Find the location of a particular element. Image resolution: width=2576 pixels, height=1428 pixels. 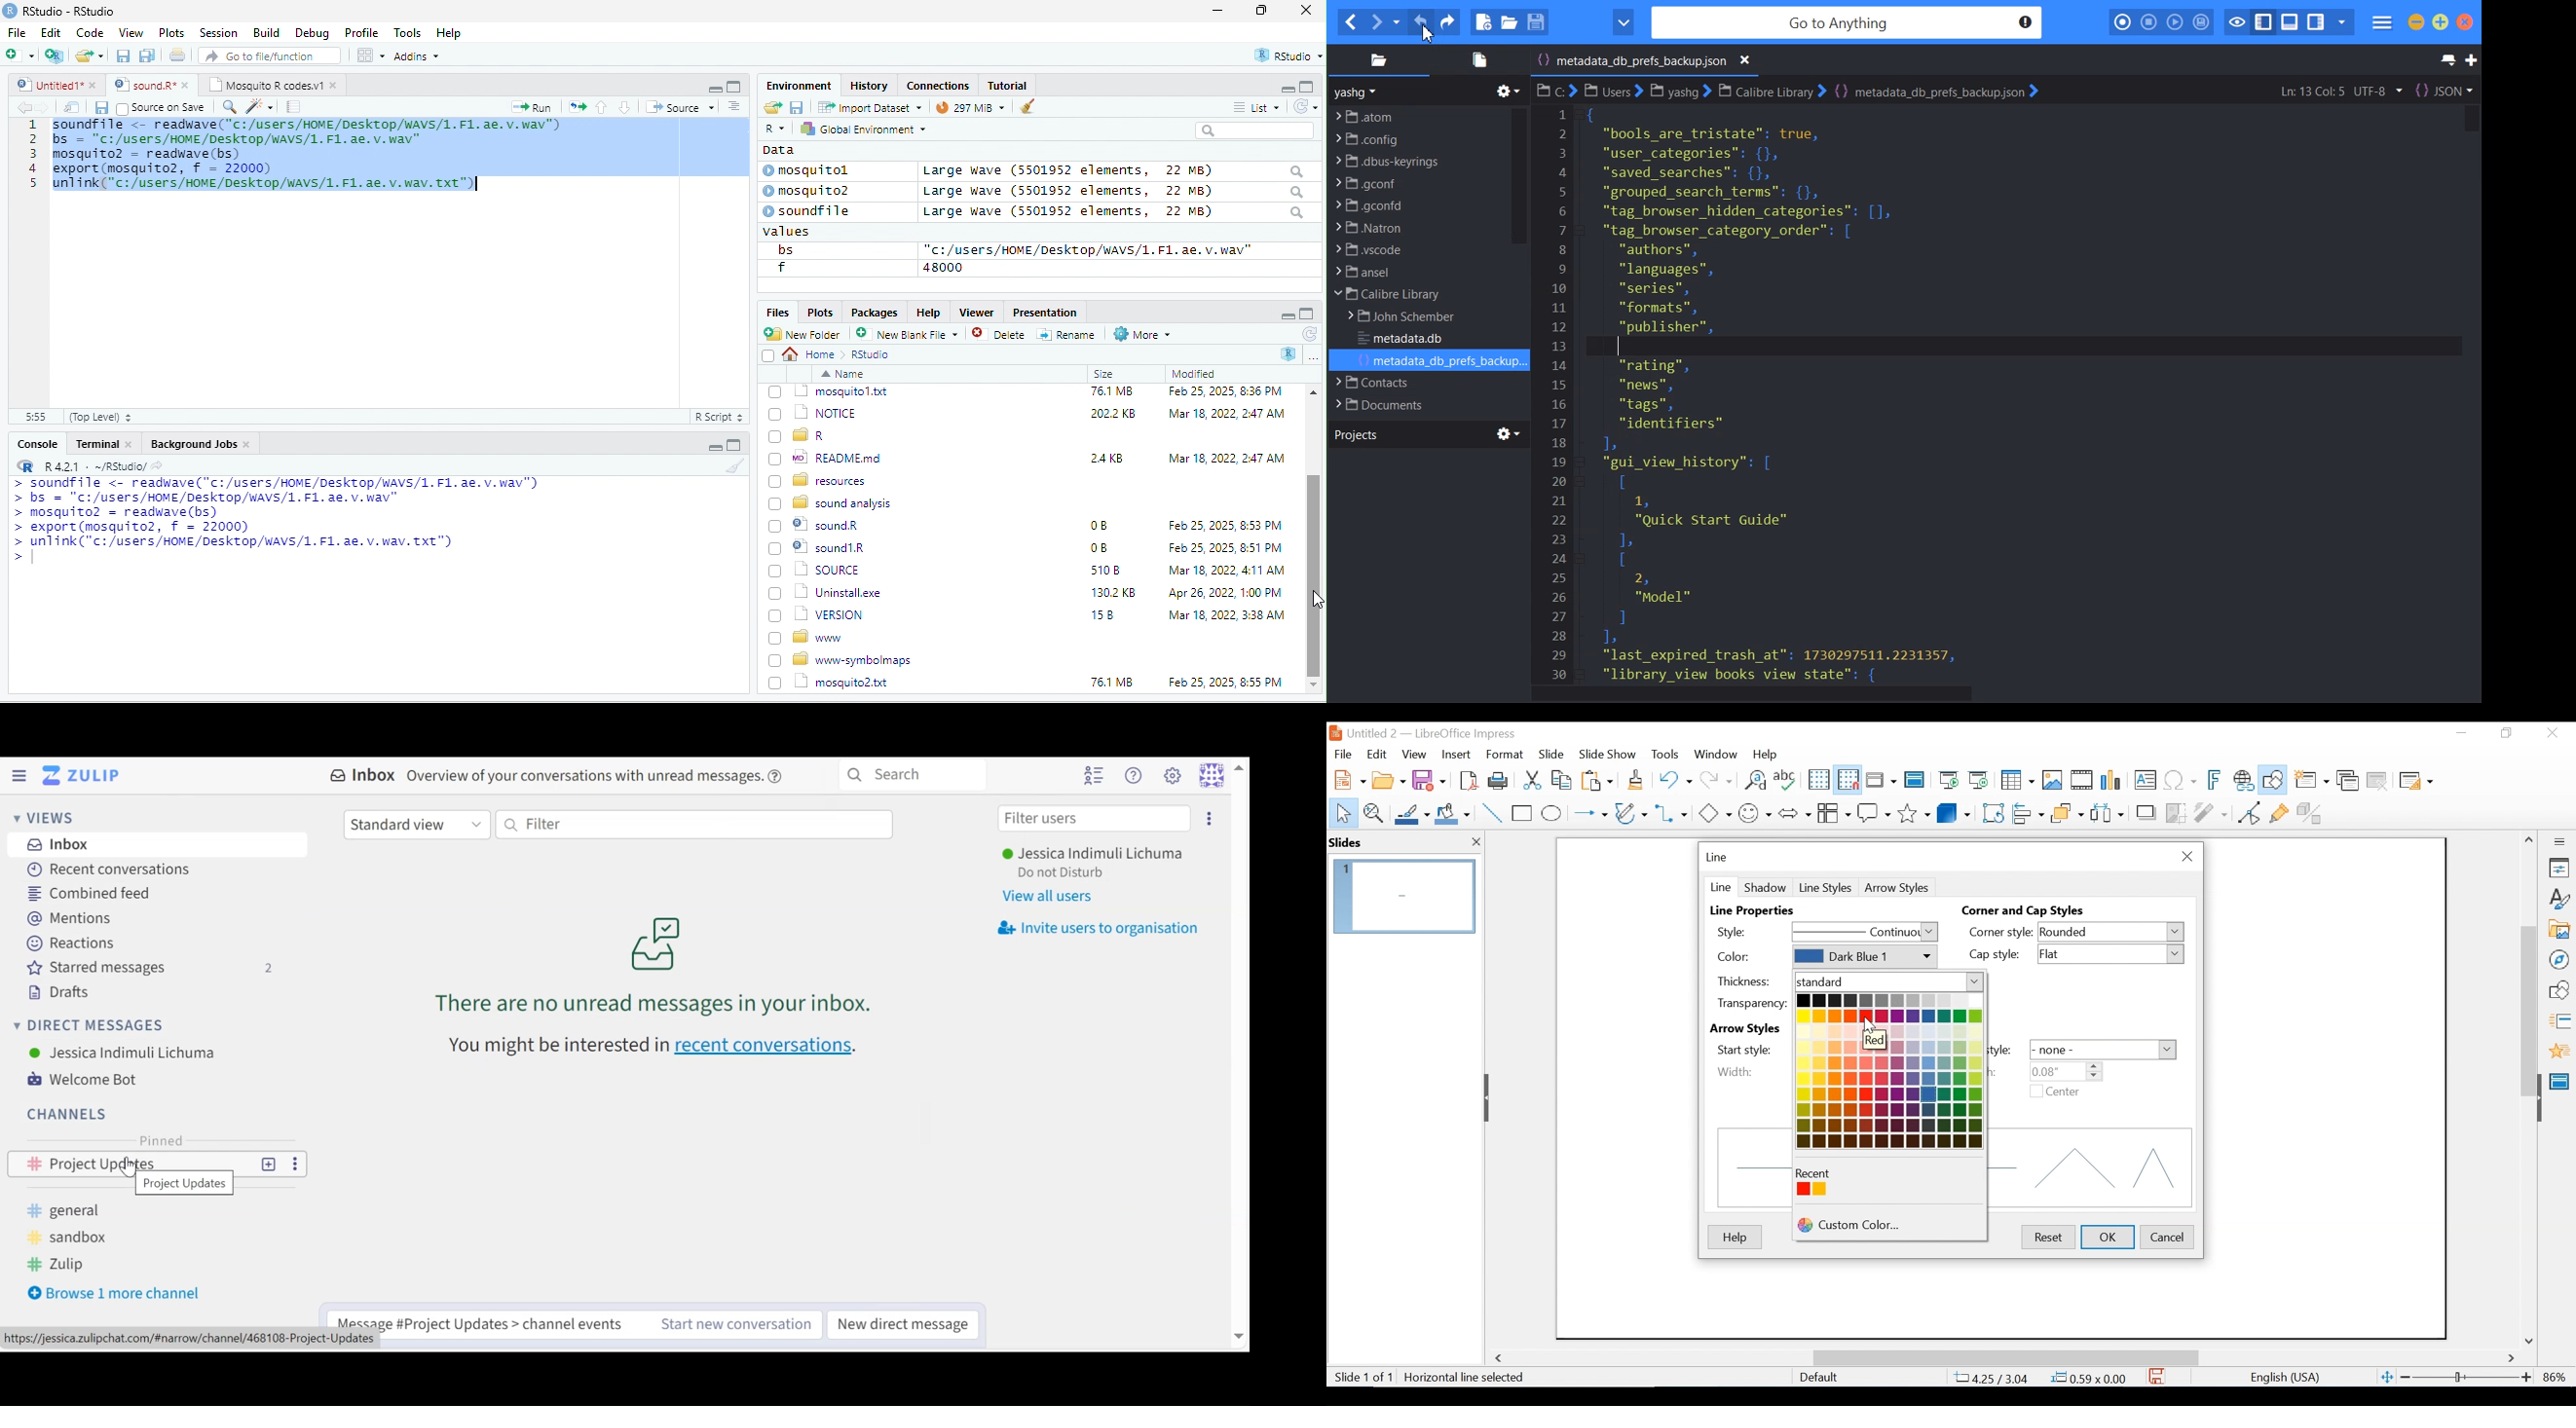

Large wave (550139372 elements, JZ MB) is located at coordinates (1115, 191).